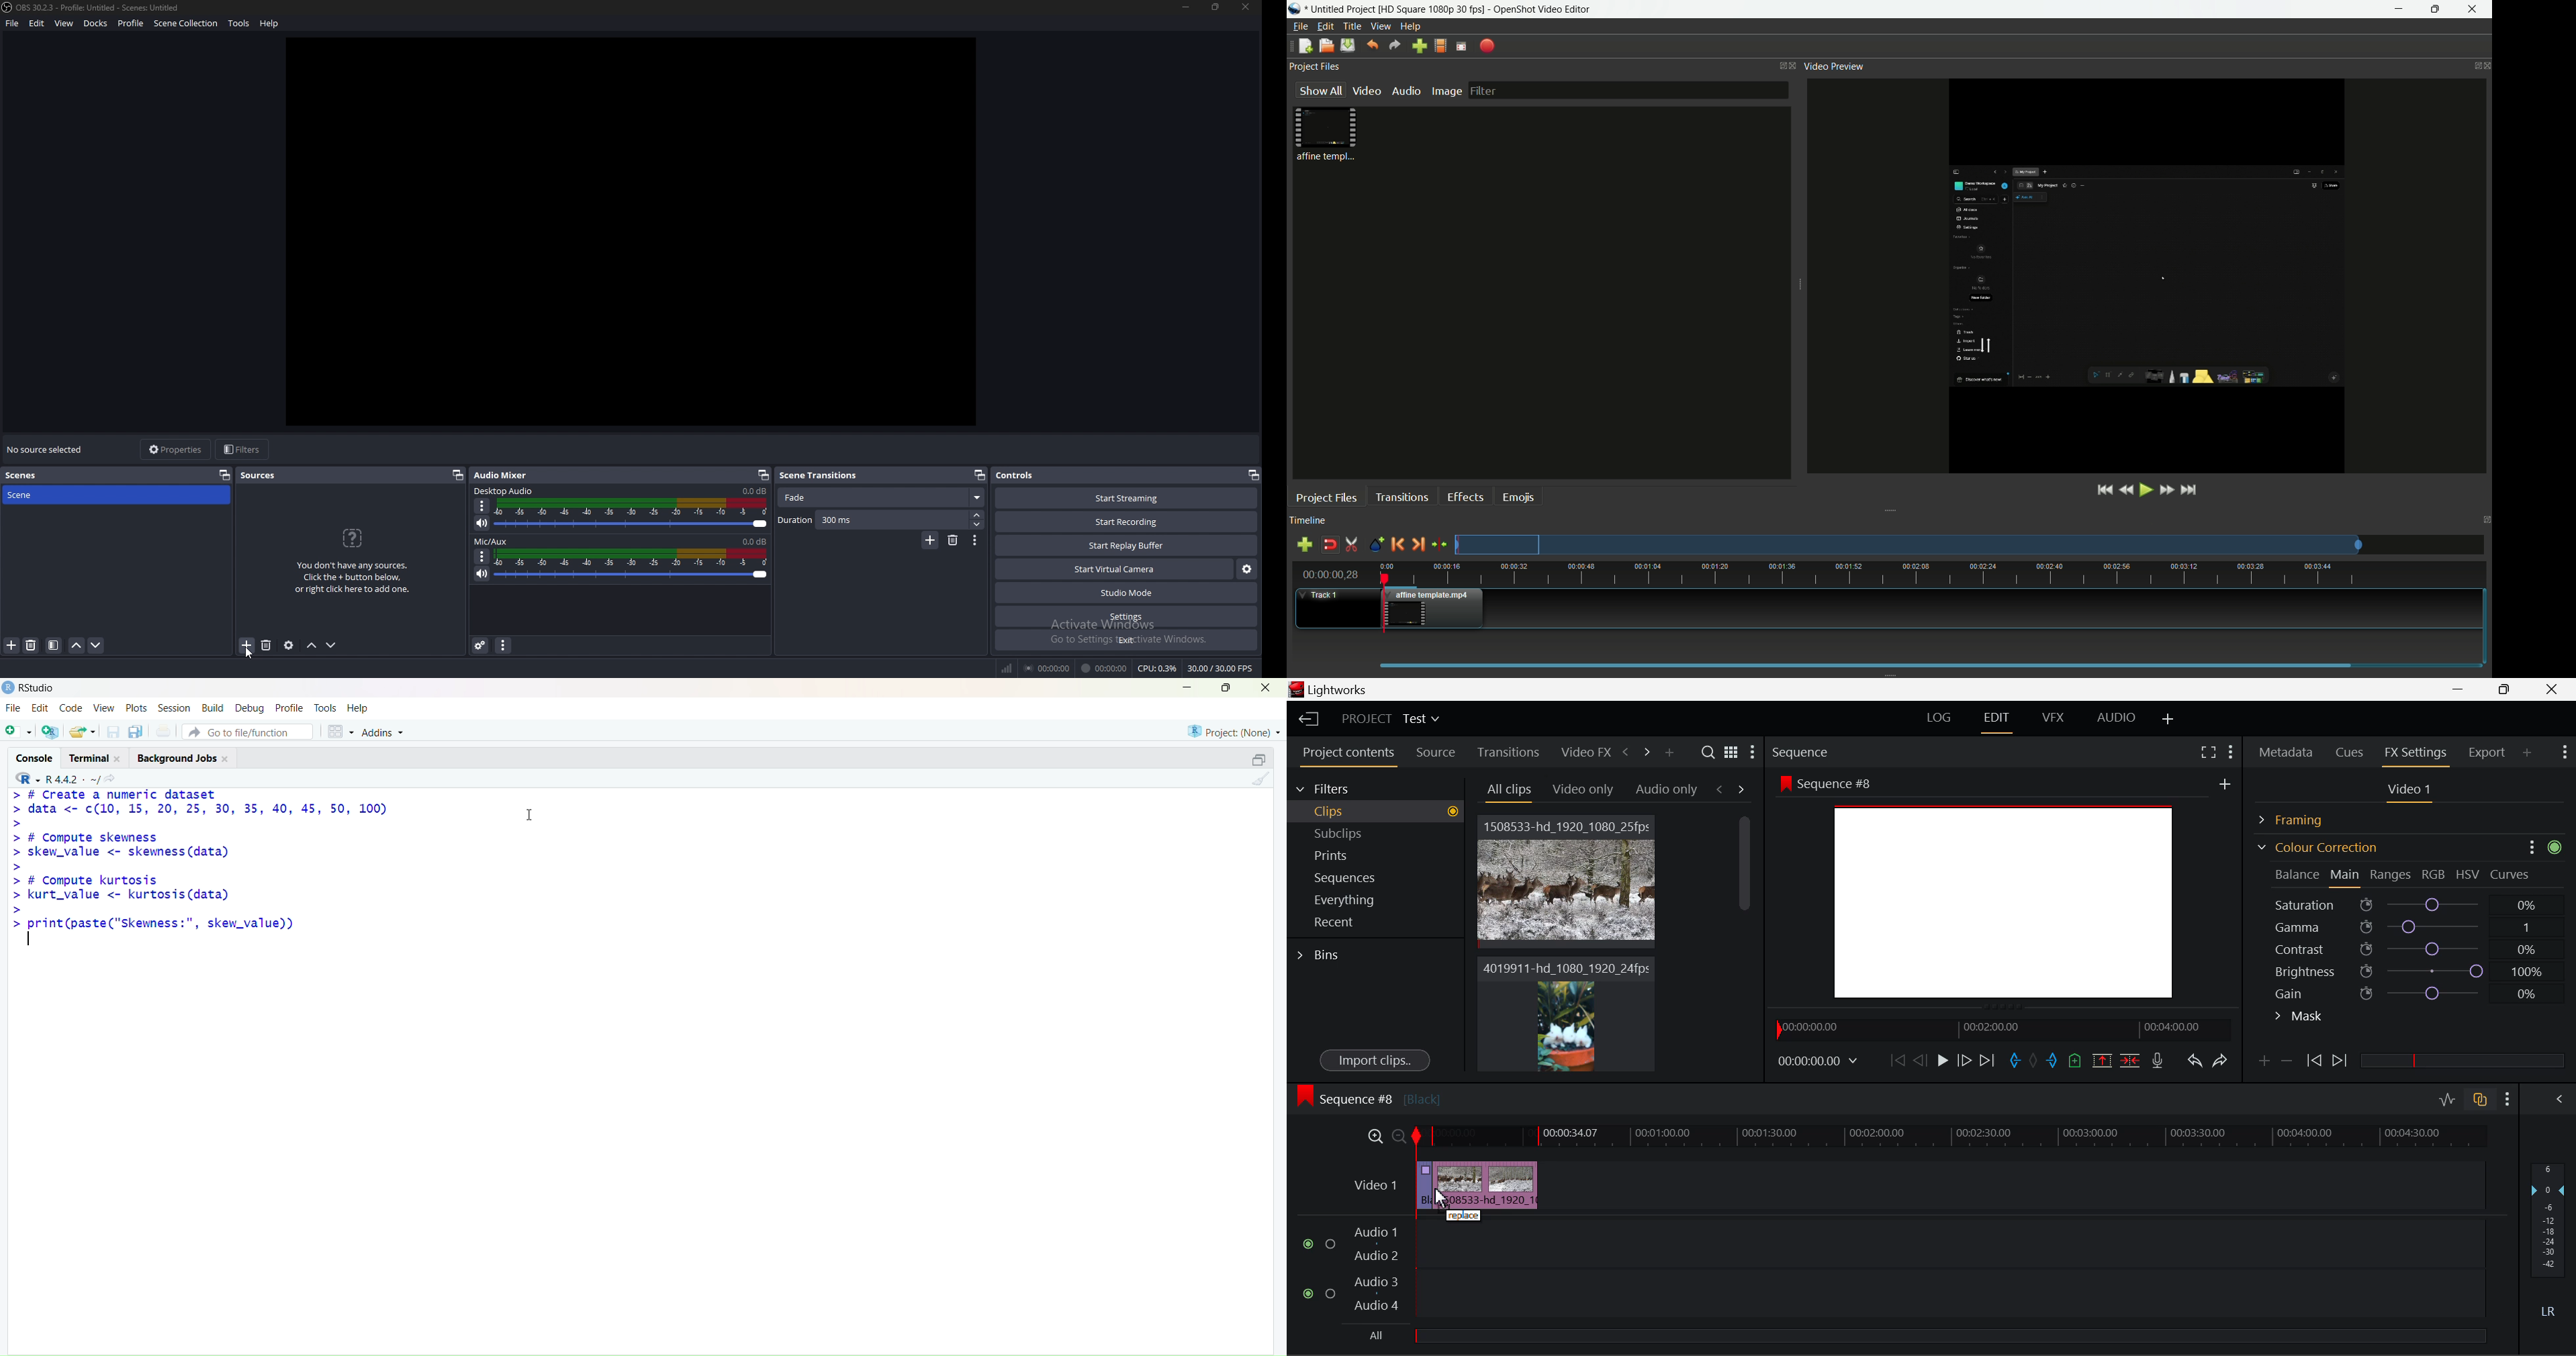 The width and height of the screenshot is (2576, 1372). What do you see at coordinates (1126, 617) in the screenshot?
I see `settings` at bounding box center [1126, 617].